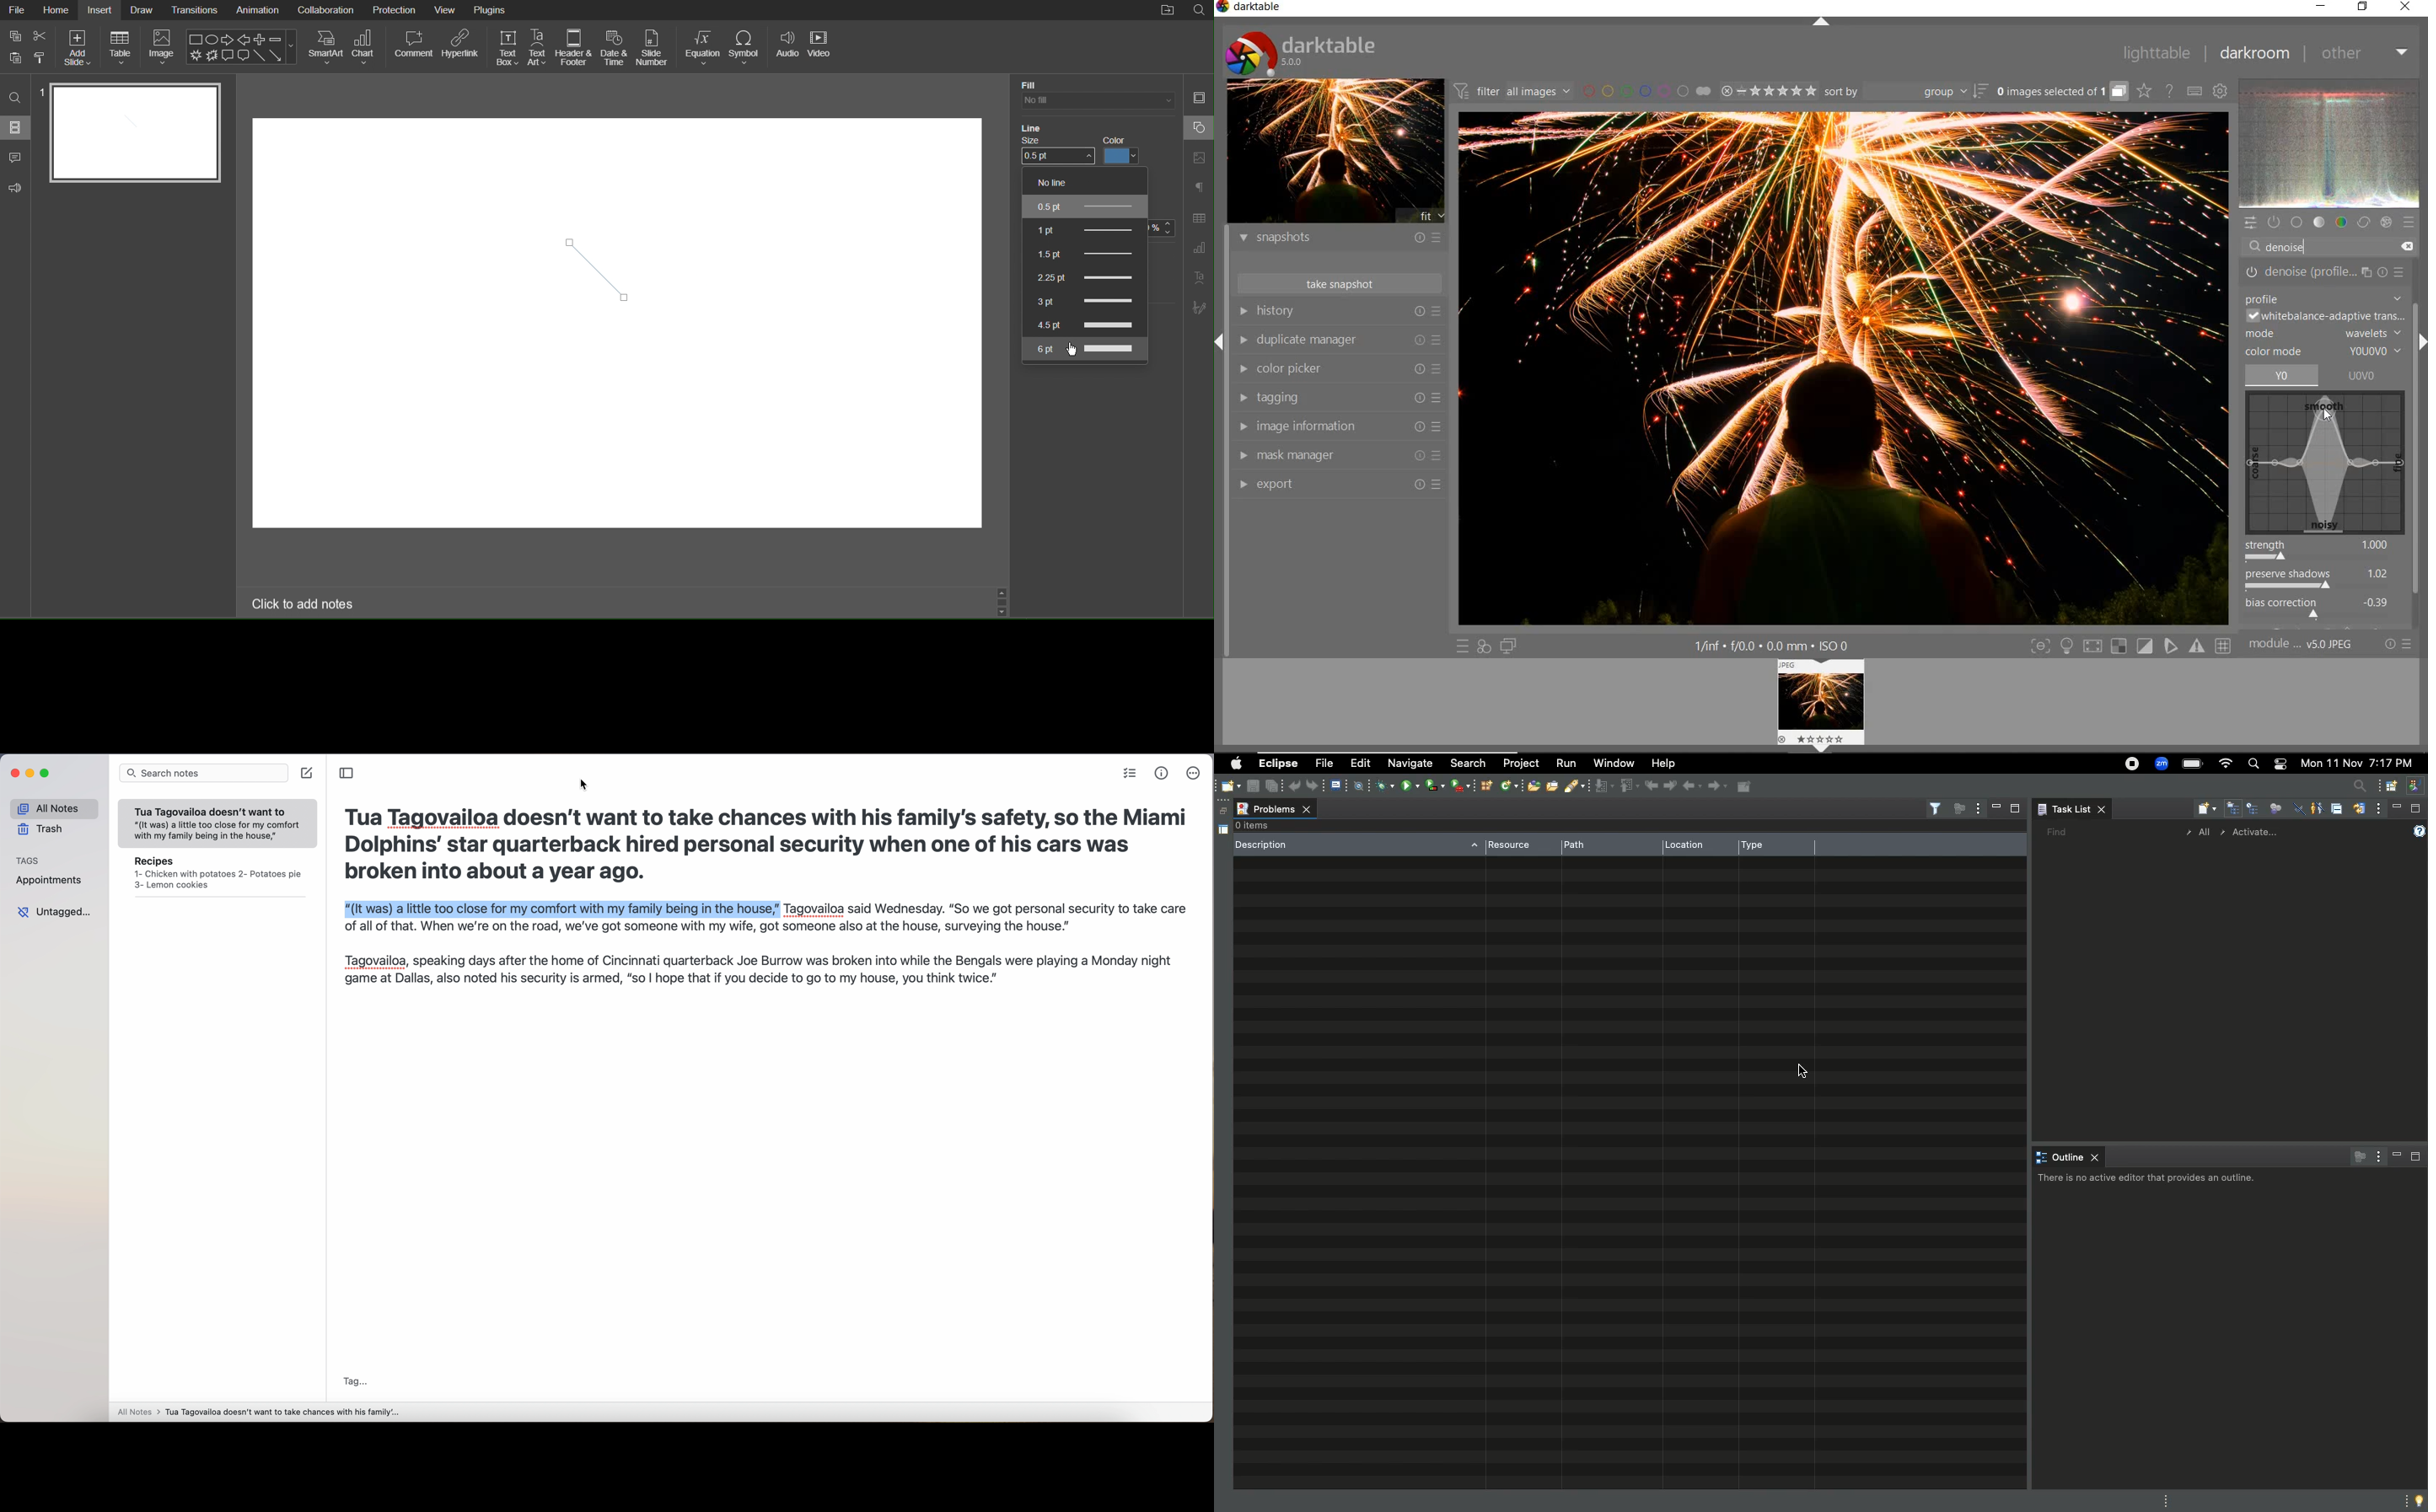  What do you see at coordinates (2218, 91) in the screenshot?
I see `show global preferences` at bounding box center [2218, 91].